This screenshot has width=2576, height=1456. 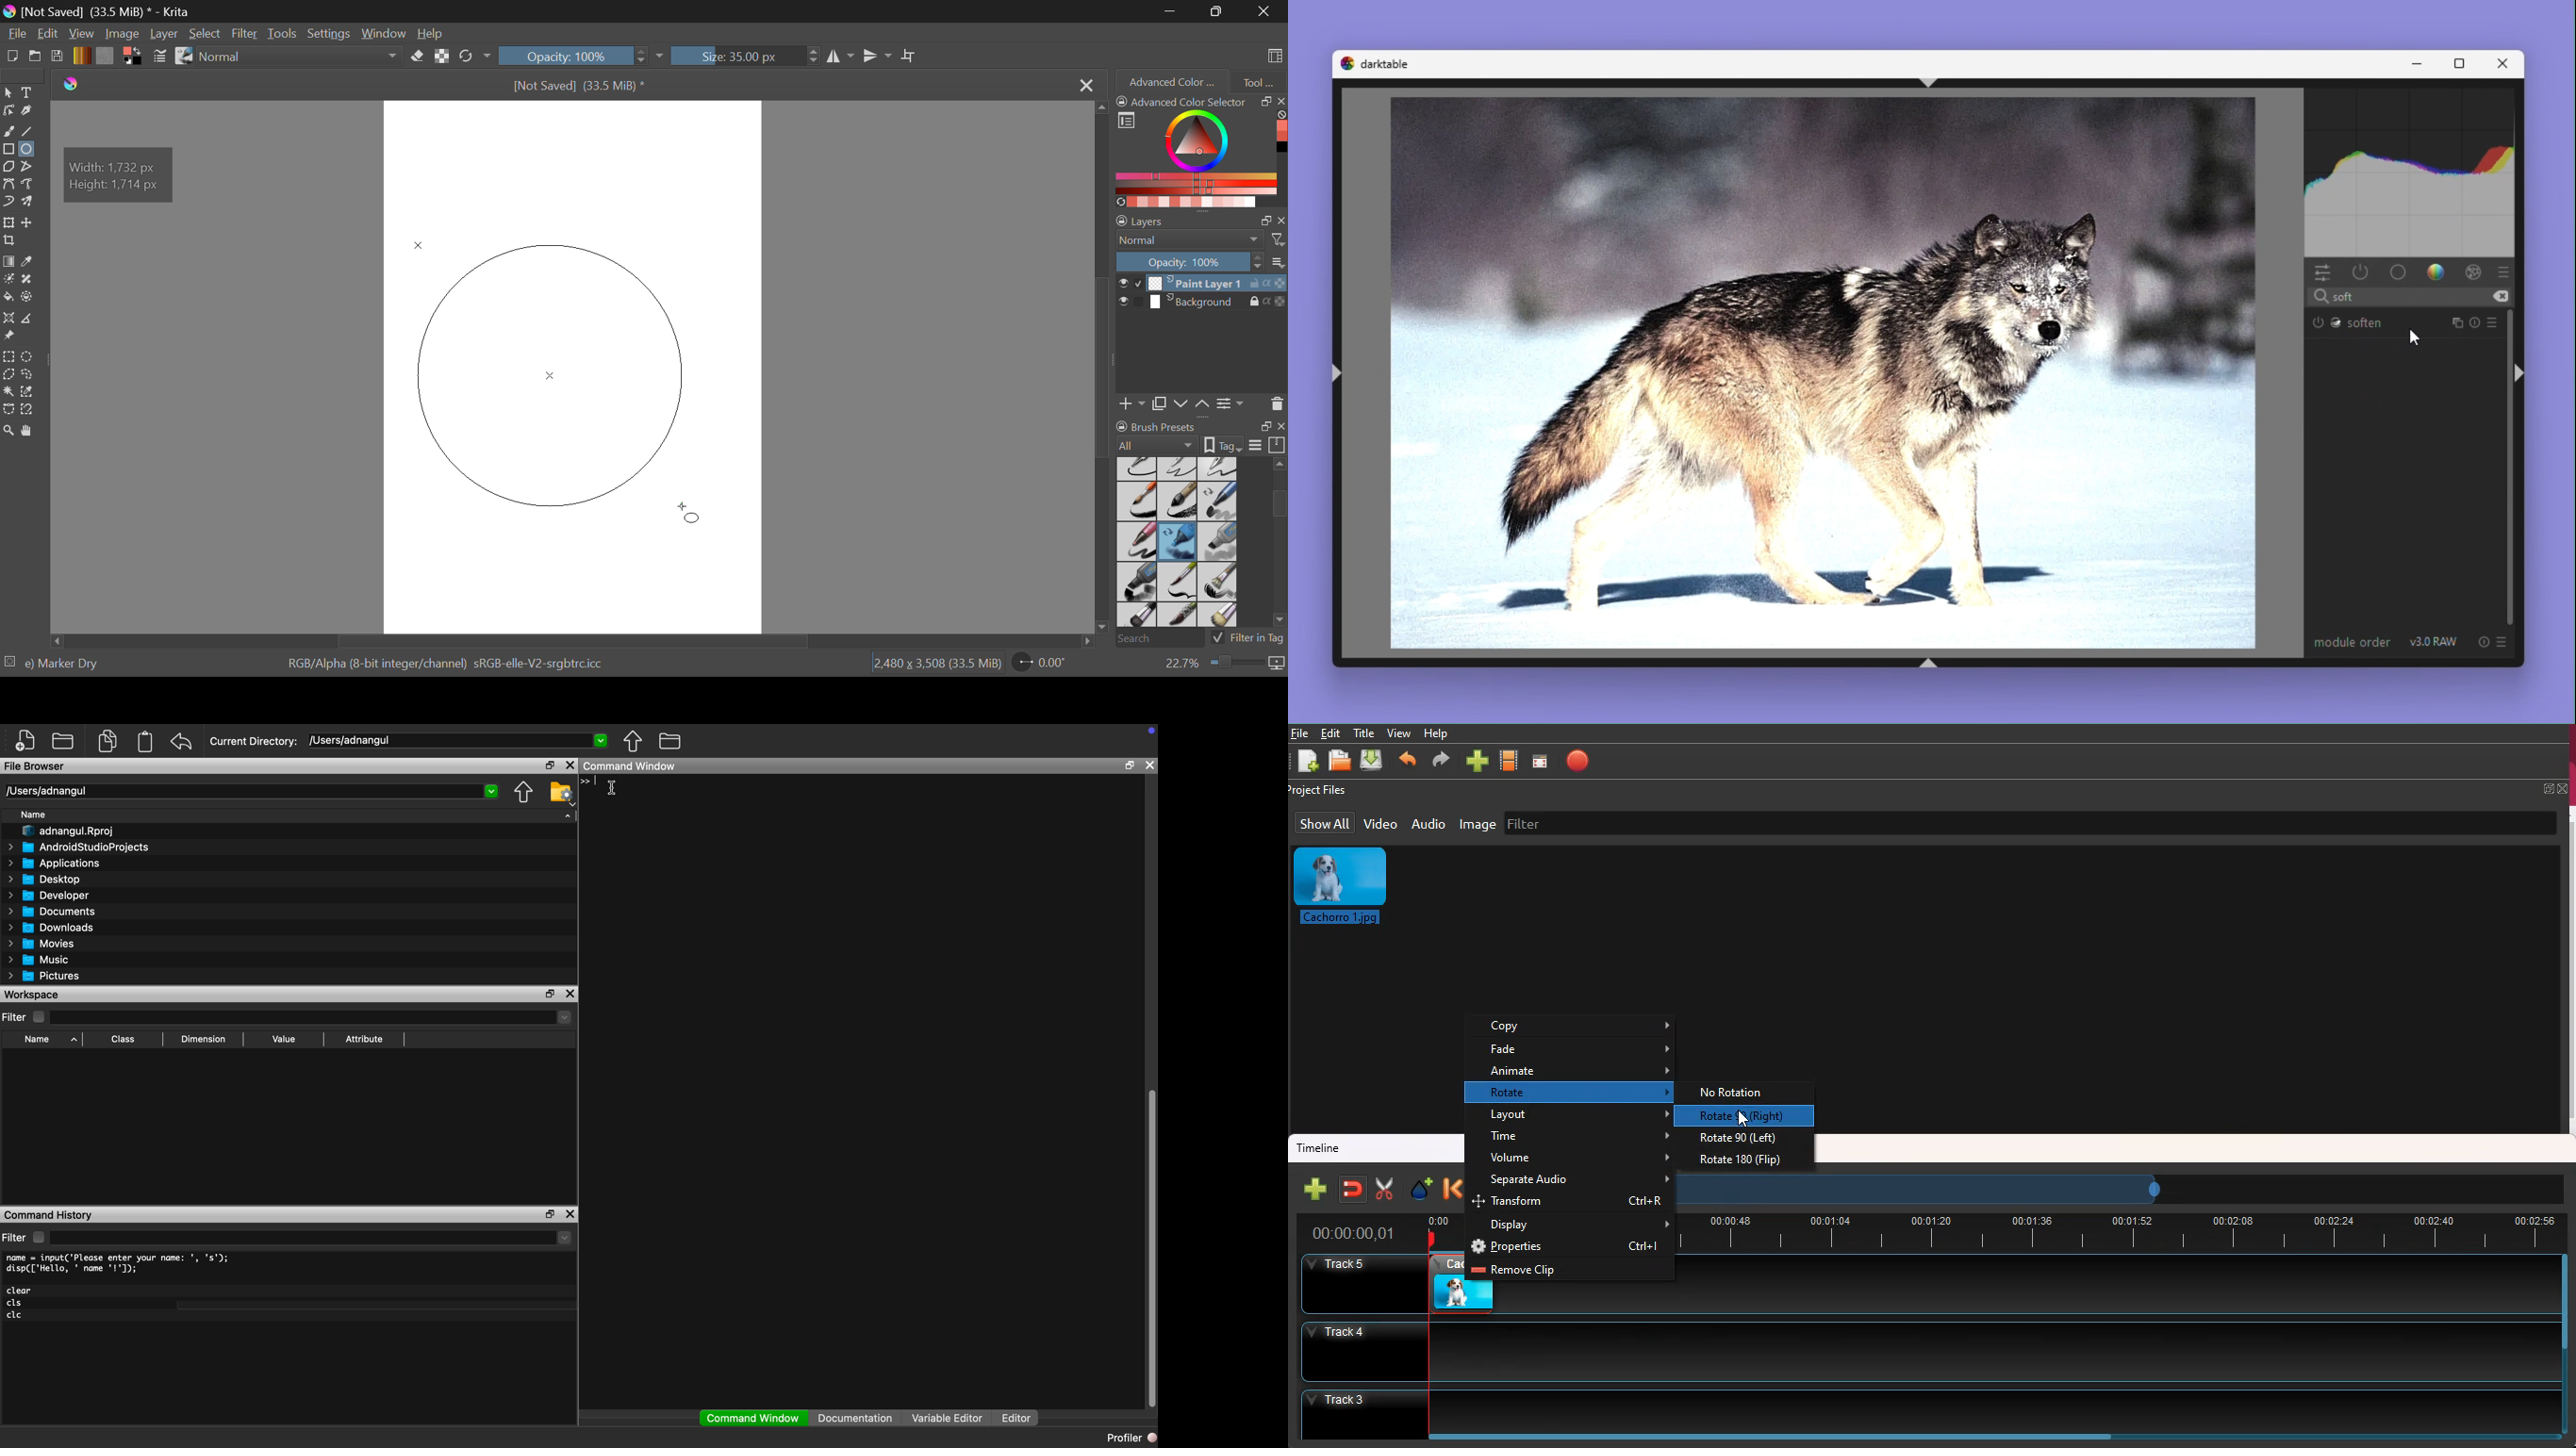 I want to click on Pan Tool, so click(x=30, y=431).